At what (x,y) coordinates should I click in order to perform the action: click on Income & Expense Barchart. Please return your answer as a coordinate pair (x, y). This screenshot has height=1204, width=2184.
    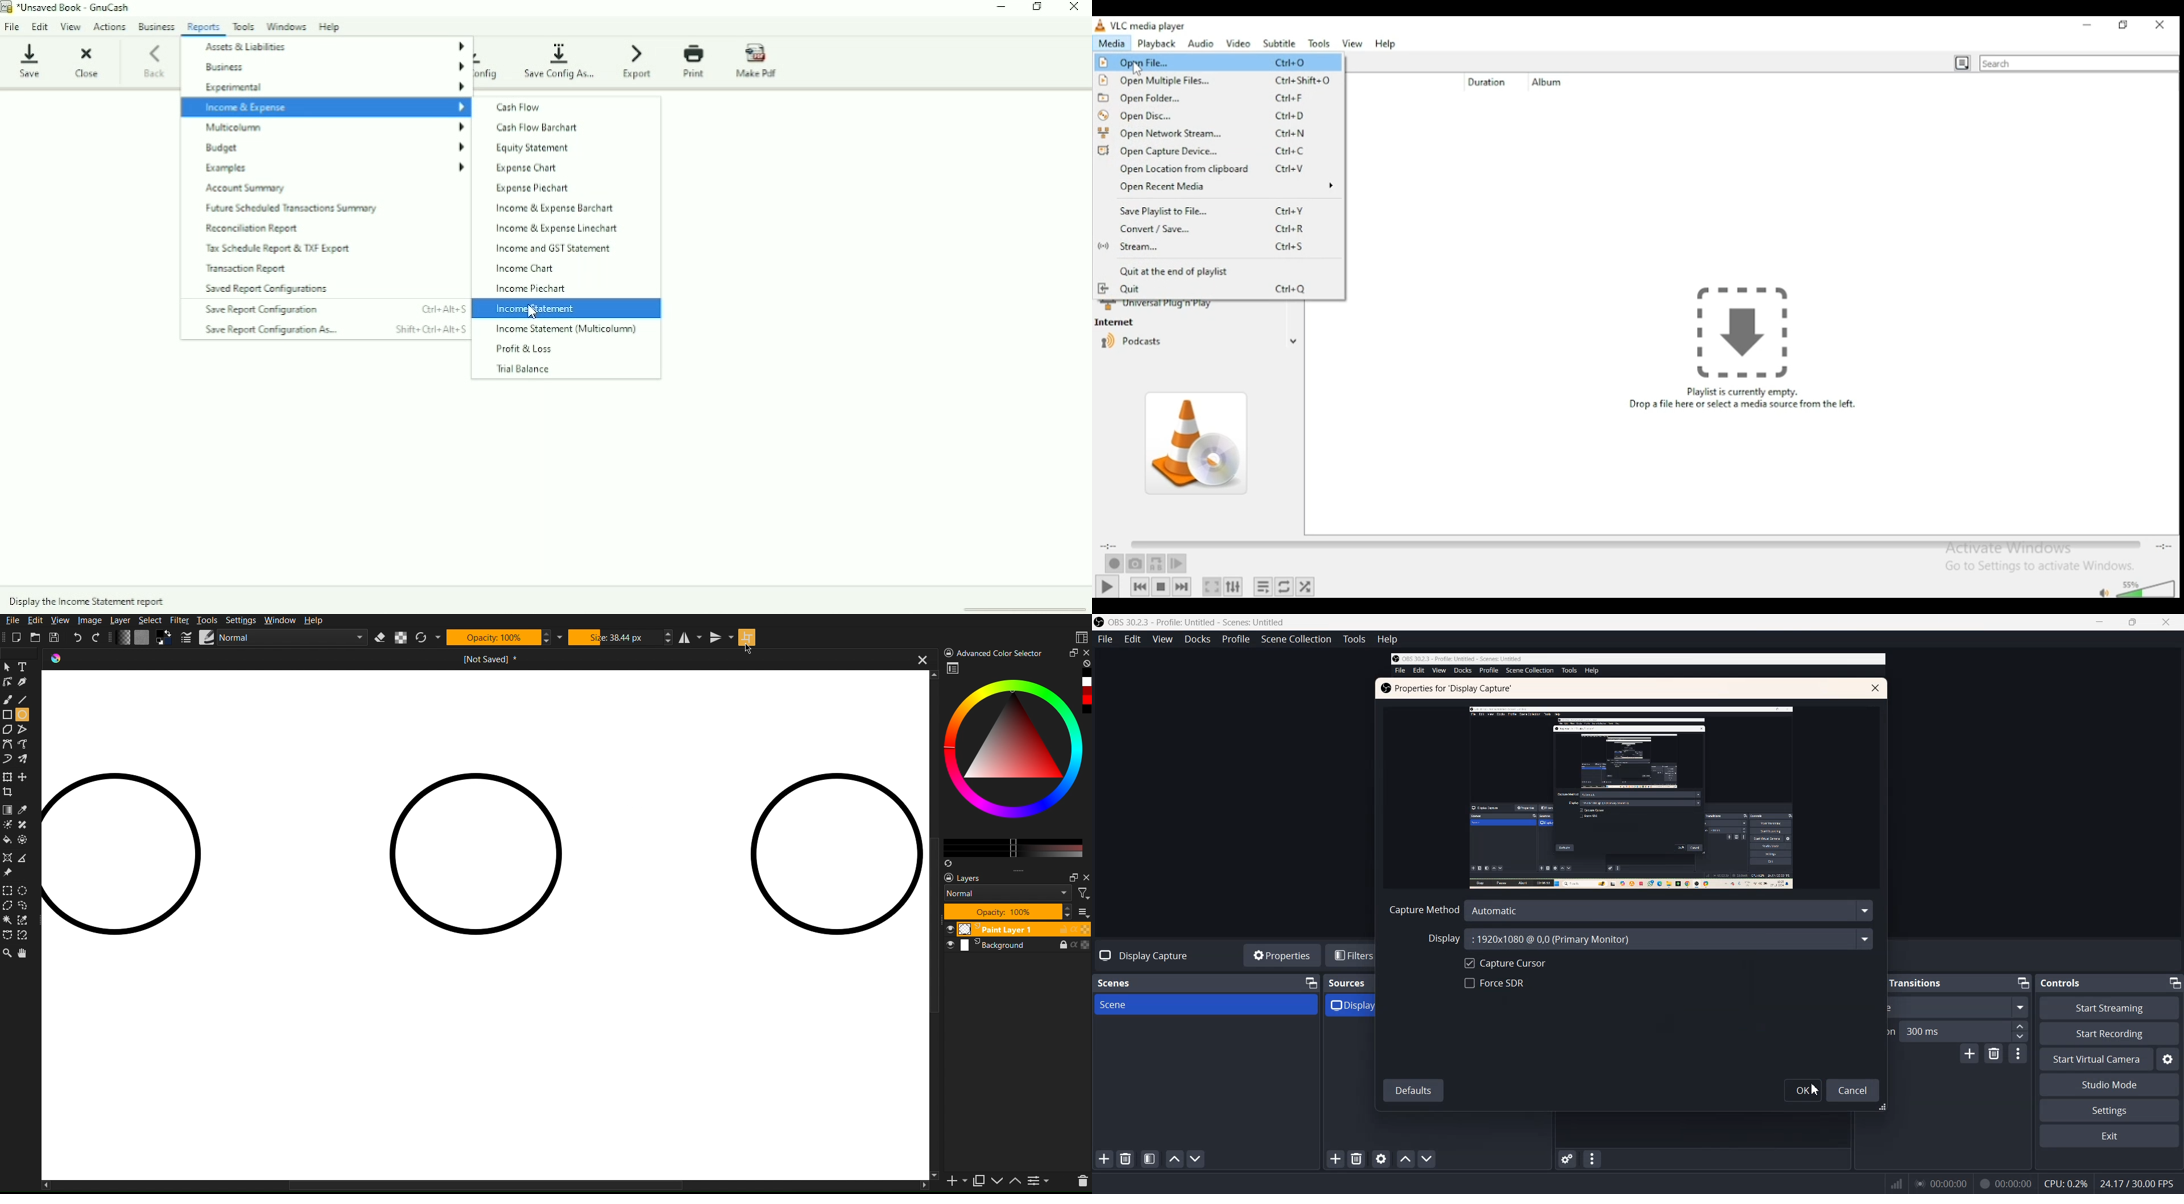
    Looking at the image, I should click on (552, 208).